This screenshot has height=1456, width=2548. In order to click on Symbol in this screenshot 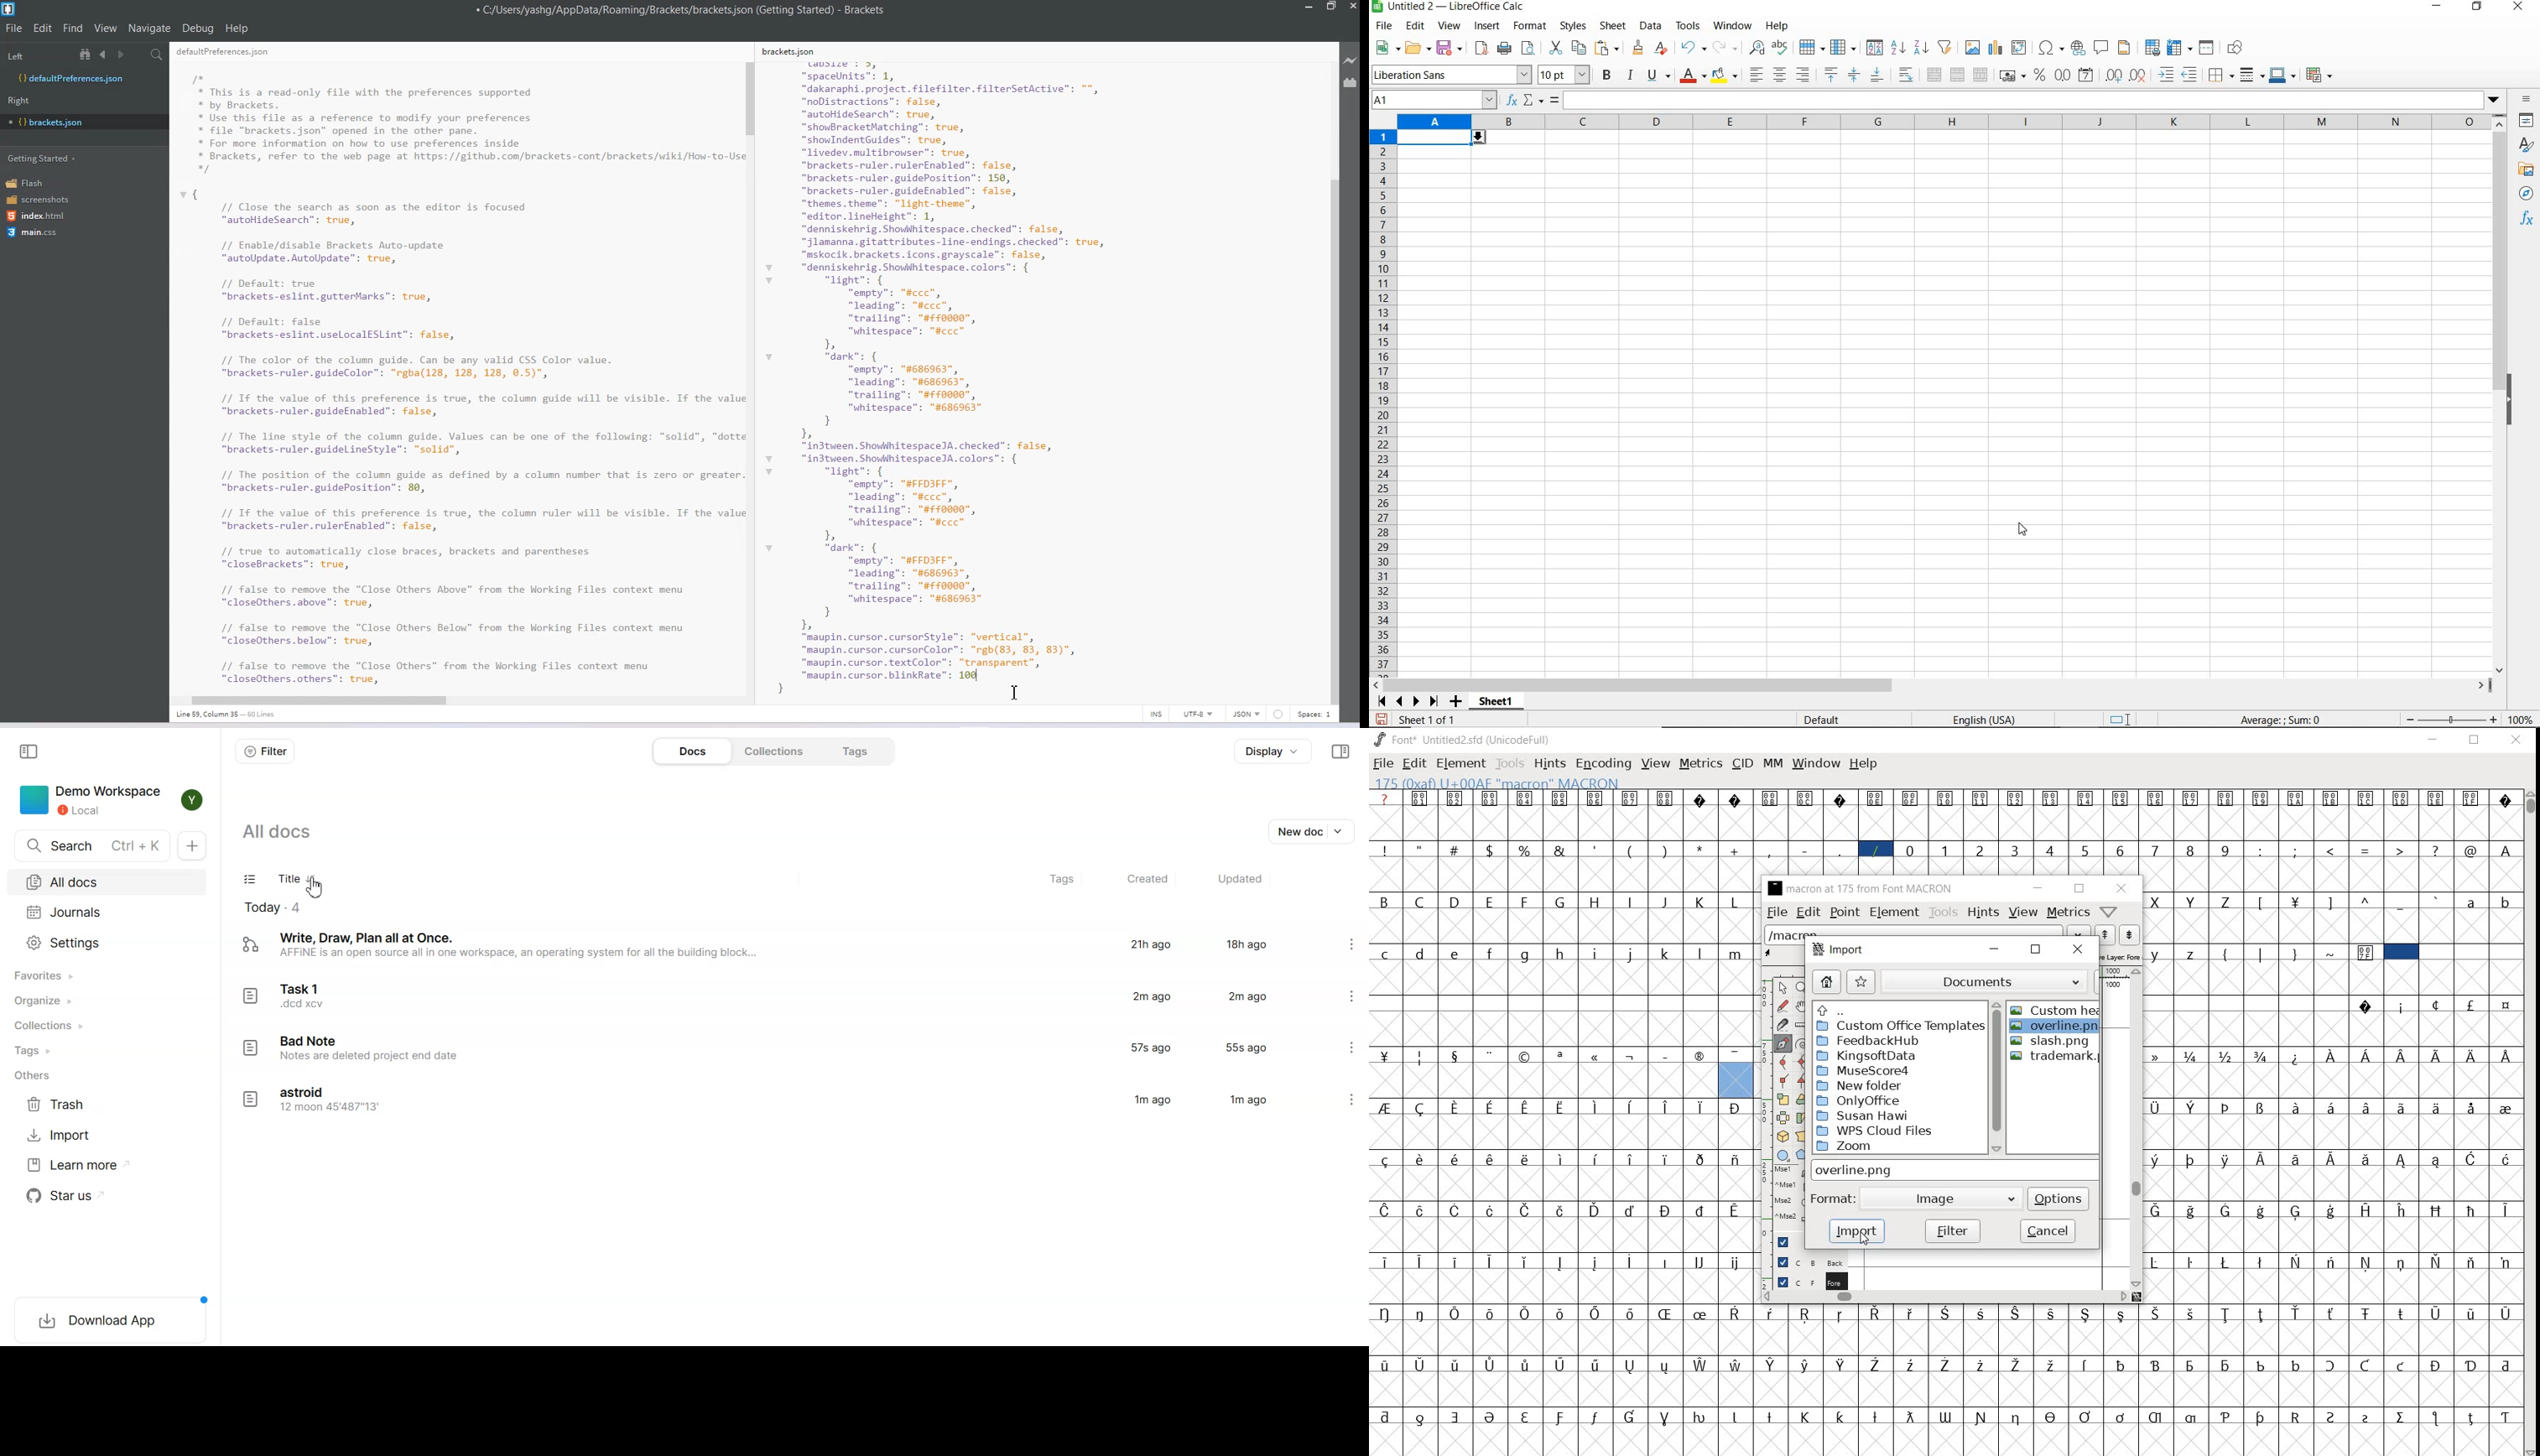, I will do `click(1806, 797)`.